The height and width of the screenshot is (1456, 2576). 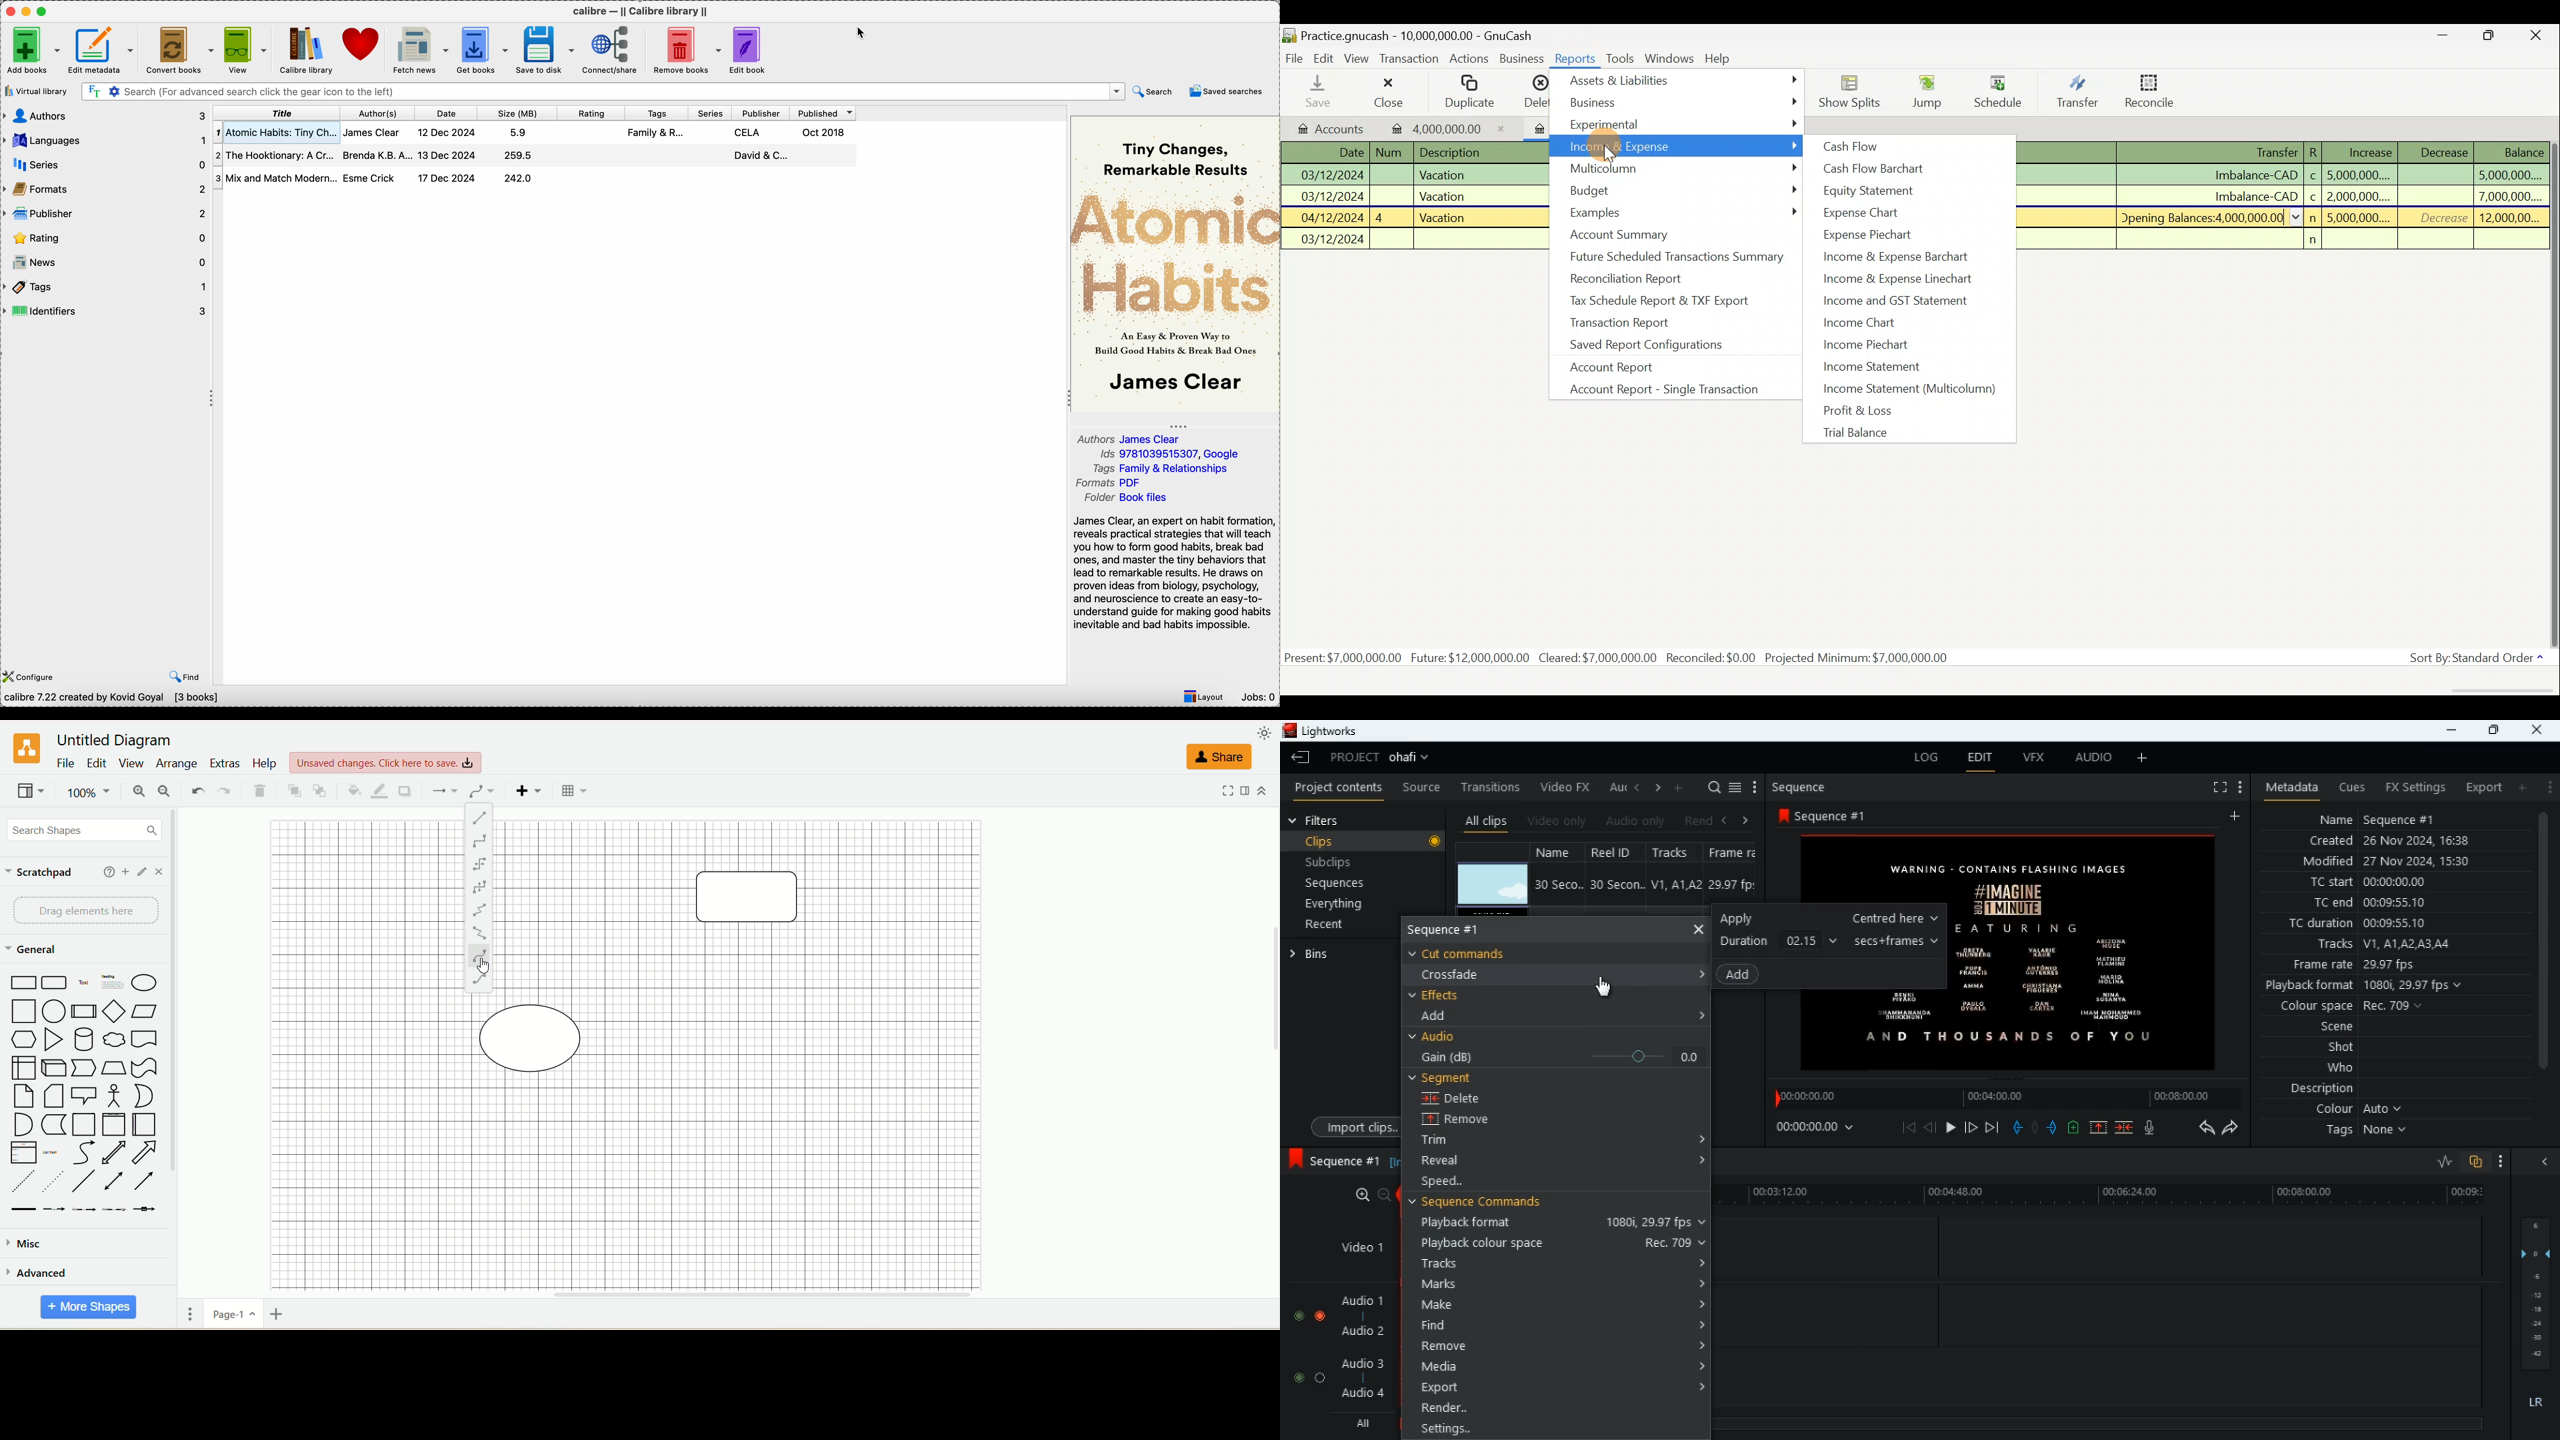 What do you see at coordinates (1678, 146) in the screenshot?
I see `Income & Expense` at bounding box center [1678, 146].